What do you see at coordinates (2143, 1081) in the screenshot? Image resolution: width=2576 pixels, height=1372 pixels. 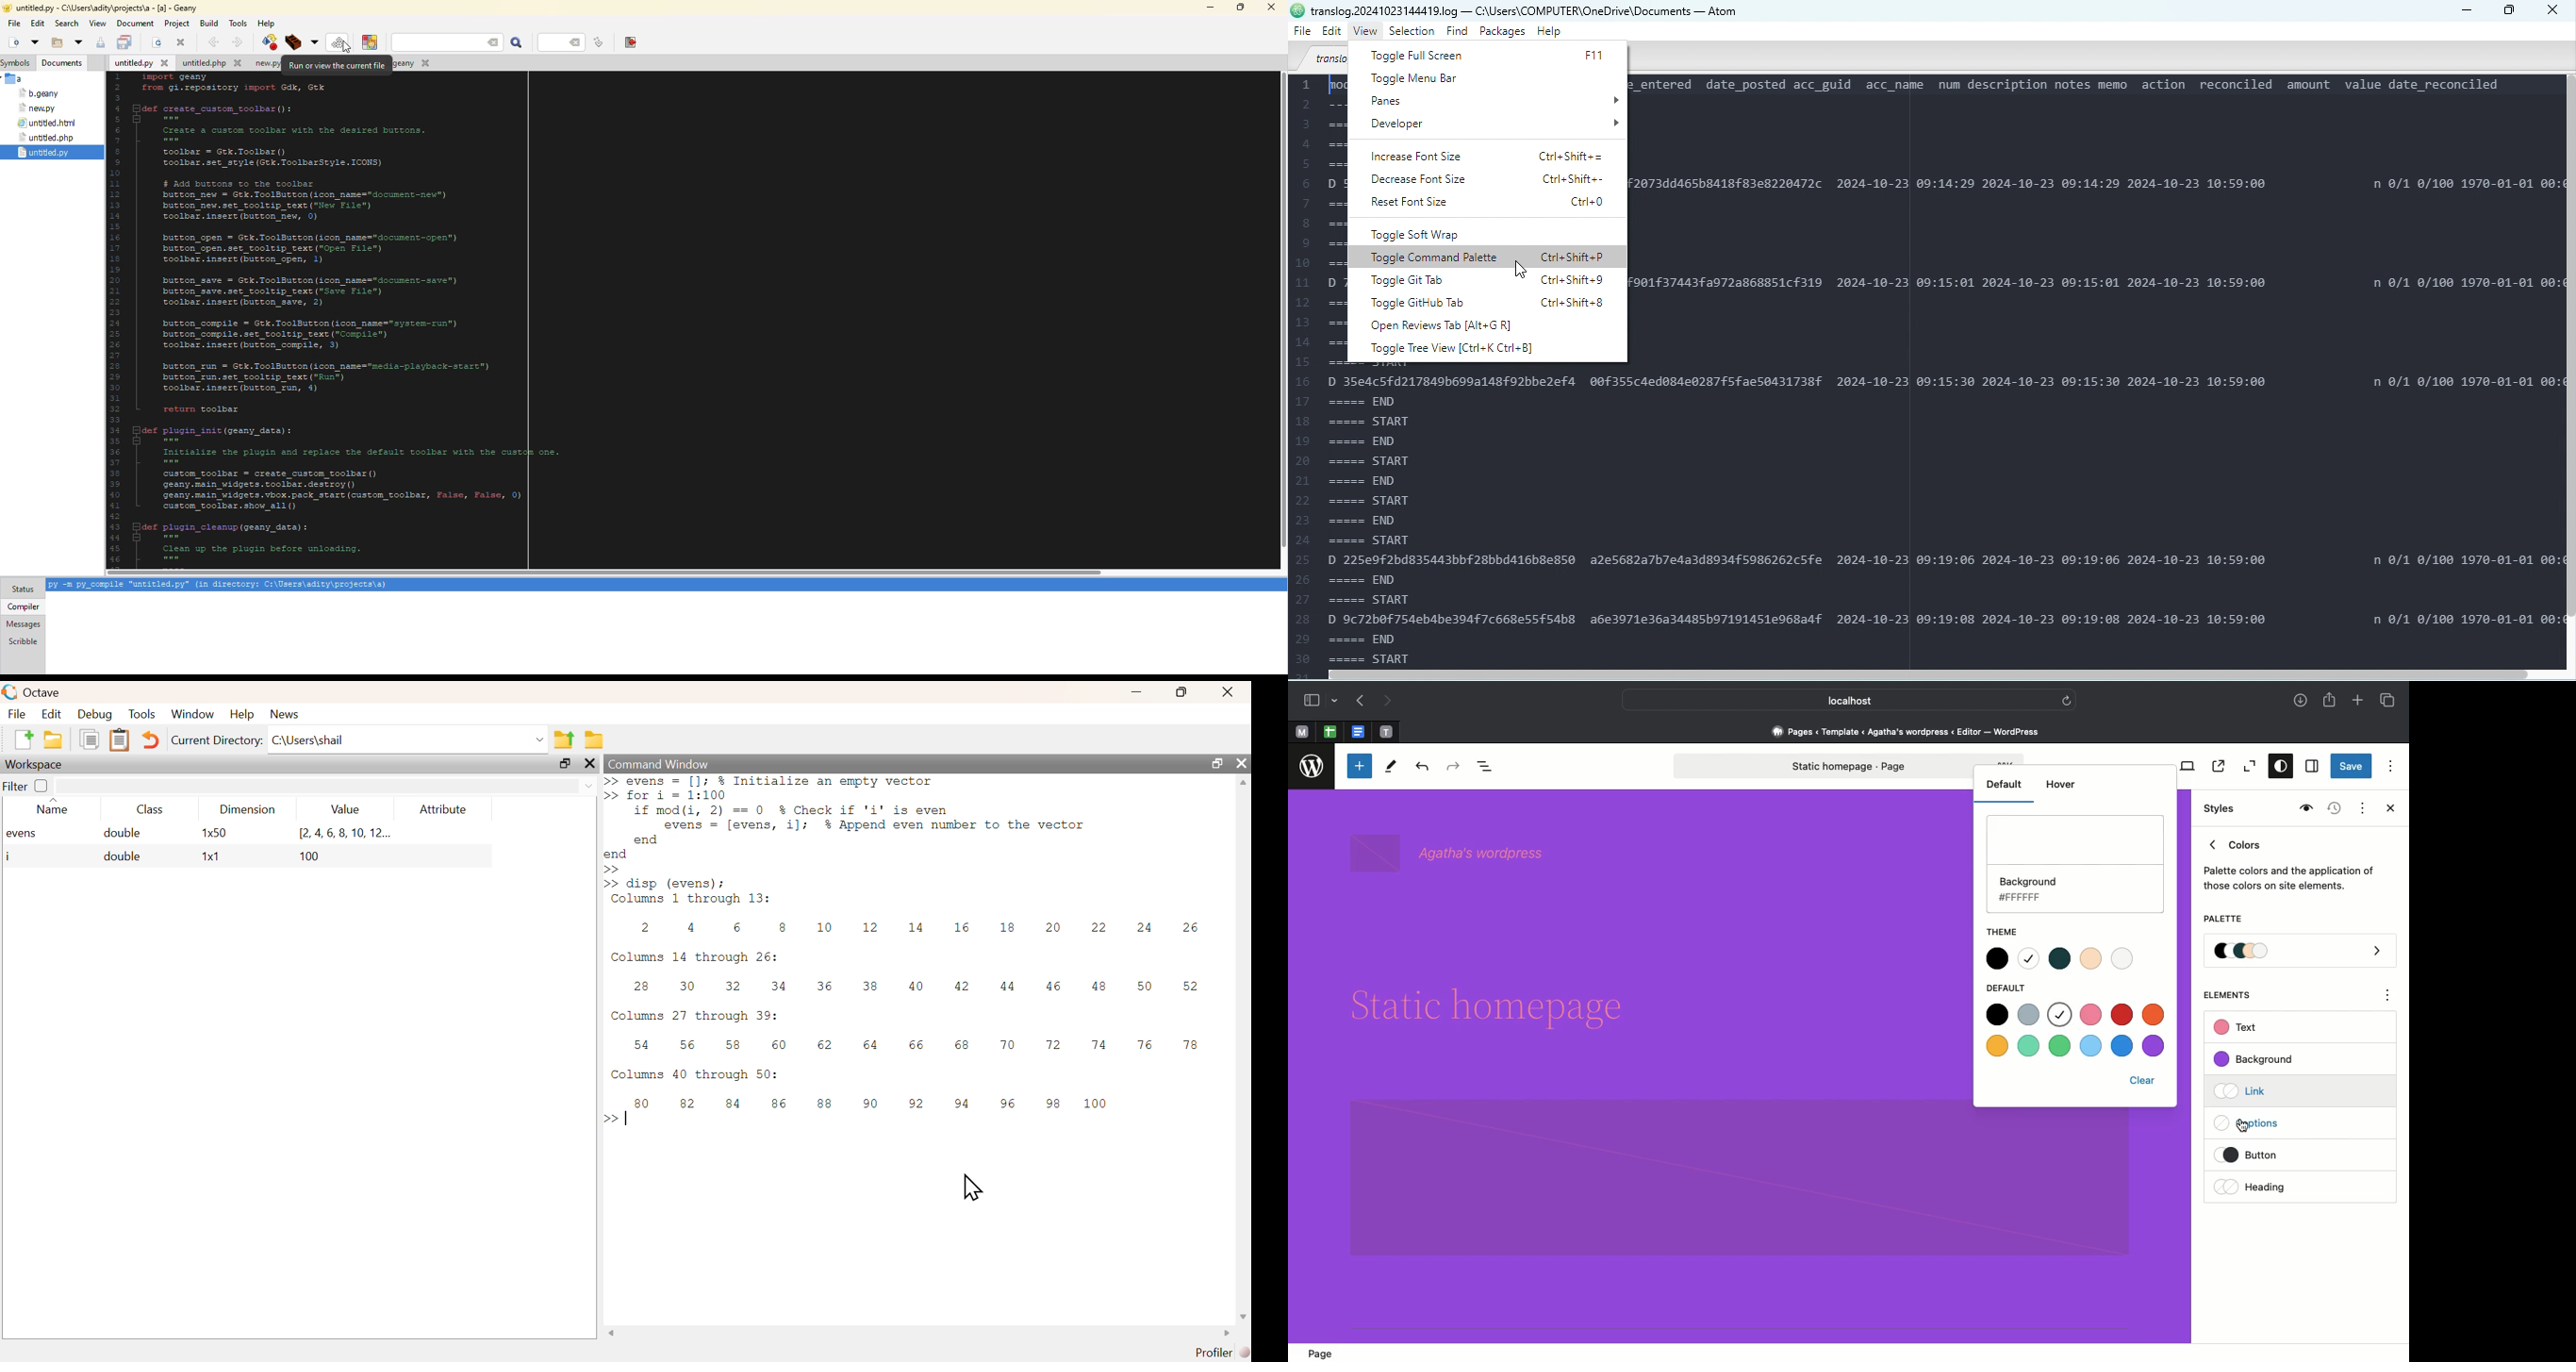 I see `clear` at bounding box center [2143, 1081].